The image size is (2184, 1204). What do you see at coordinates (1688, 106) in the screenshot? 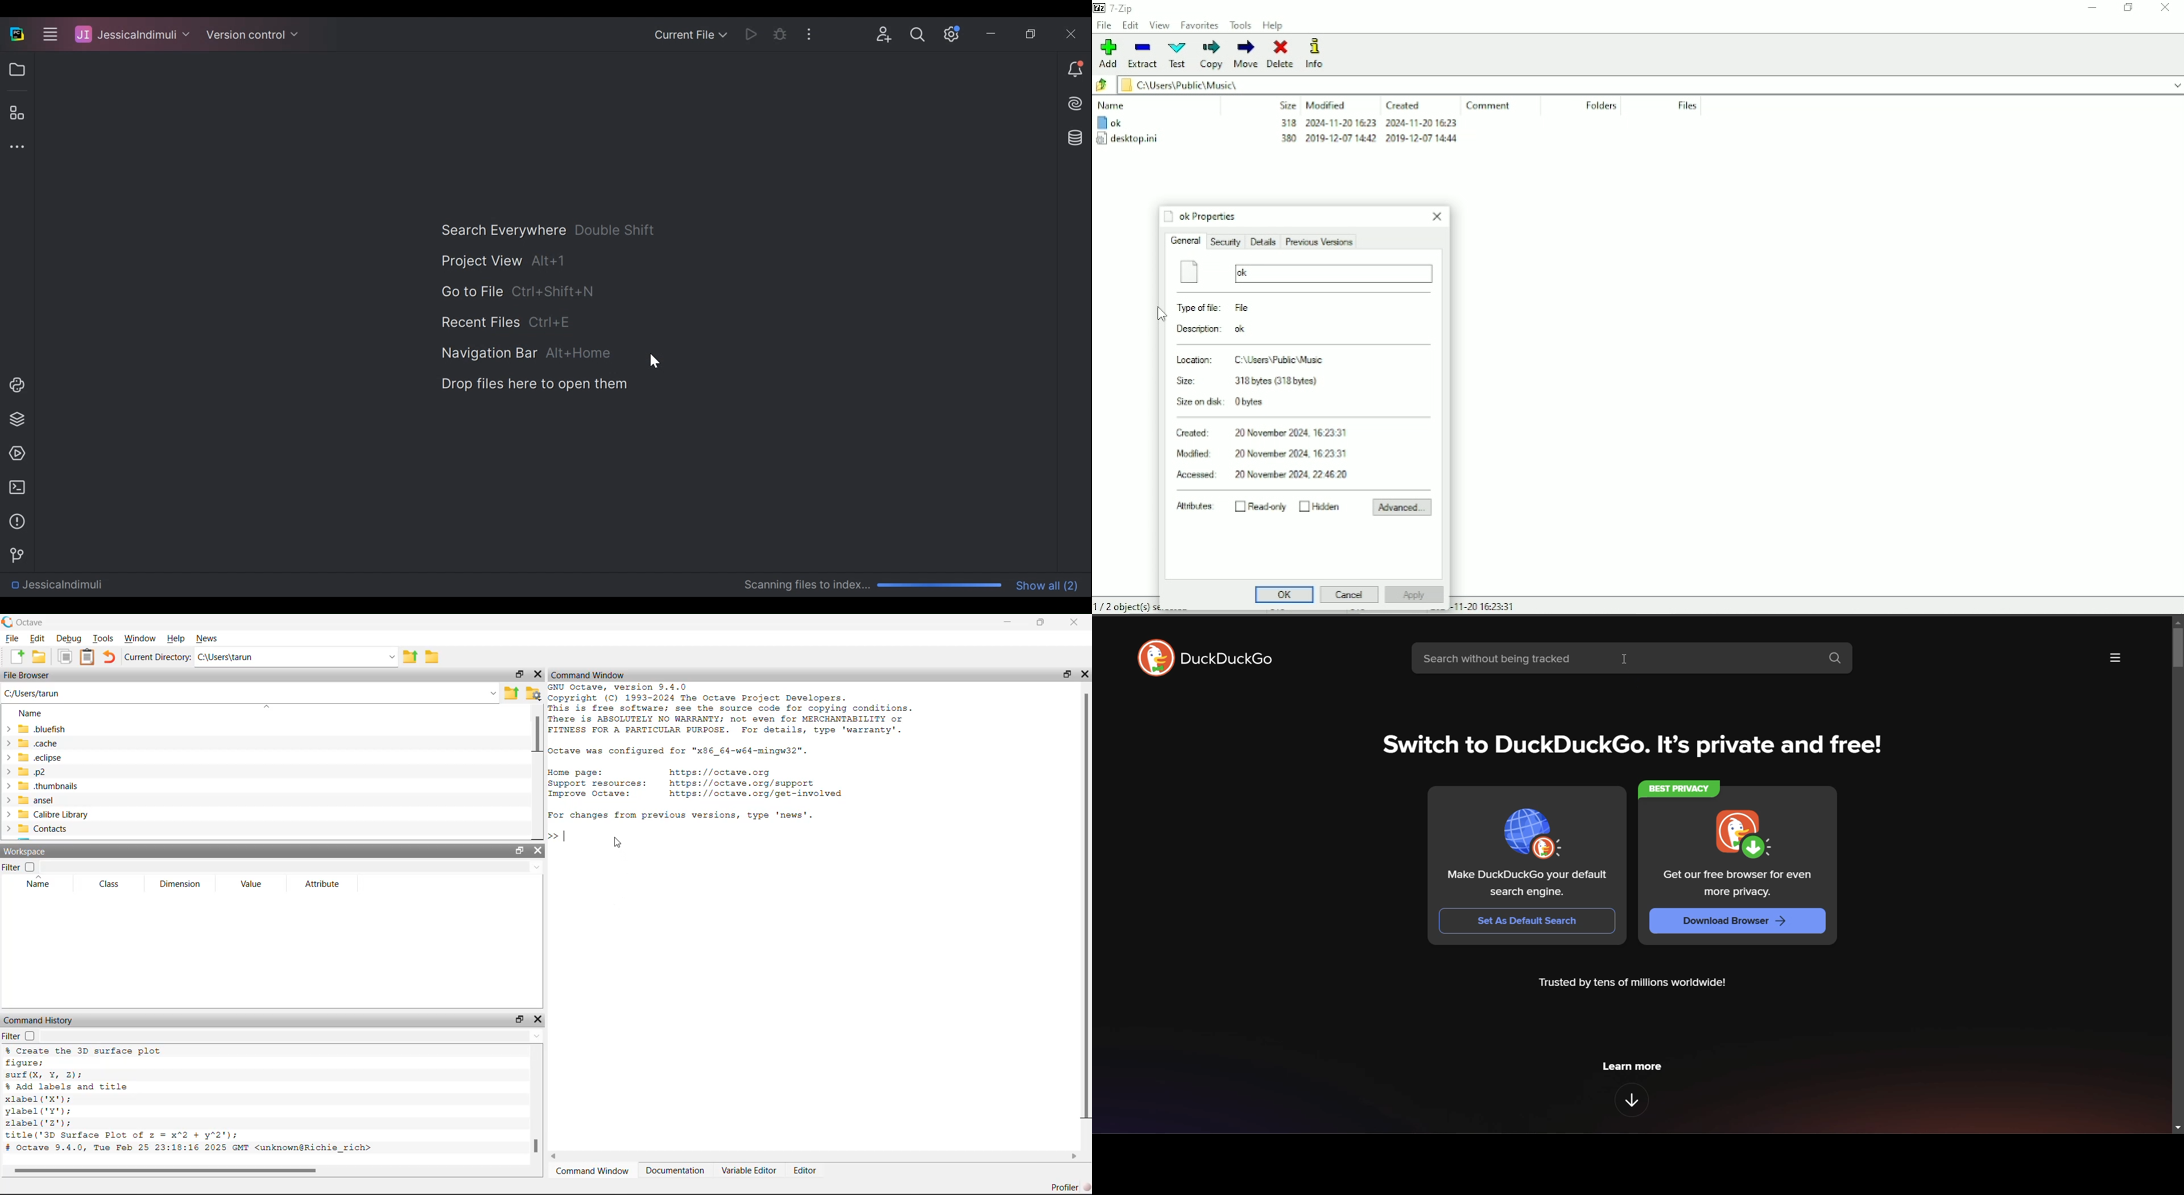
I see `Files` at bounding box center [1688, 106].